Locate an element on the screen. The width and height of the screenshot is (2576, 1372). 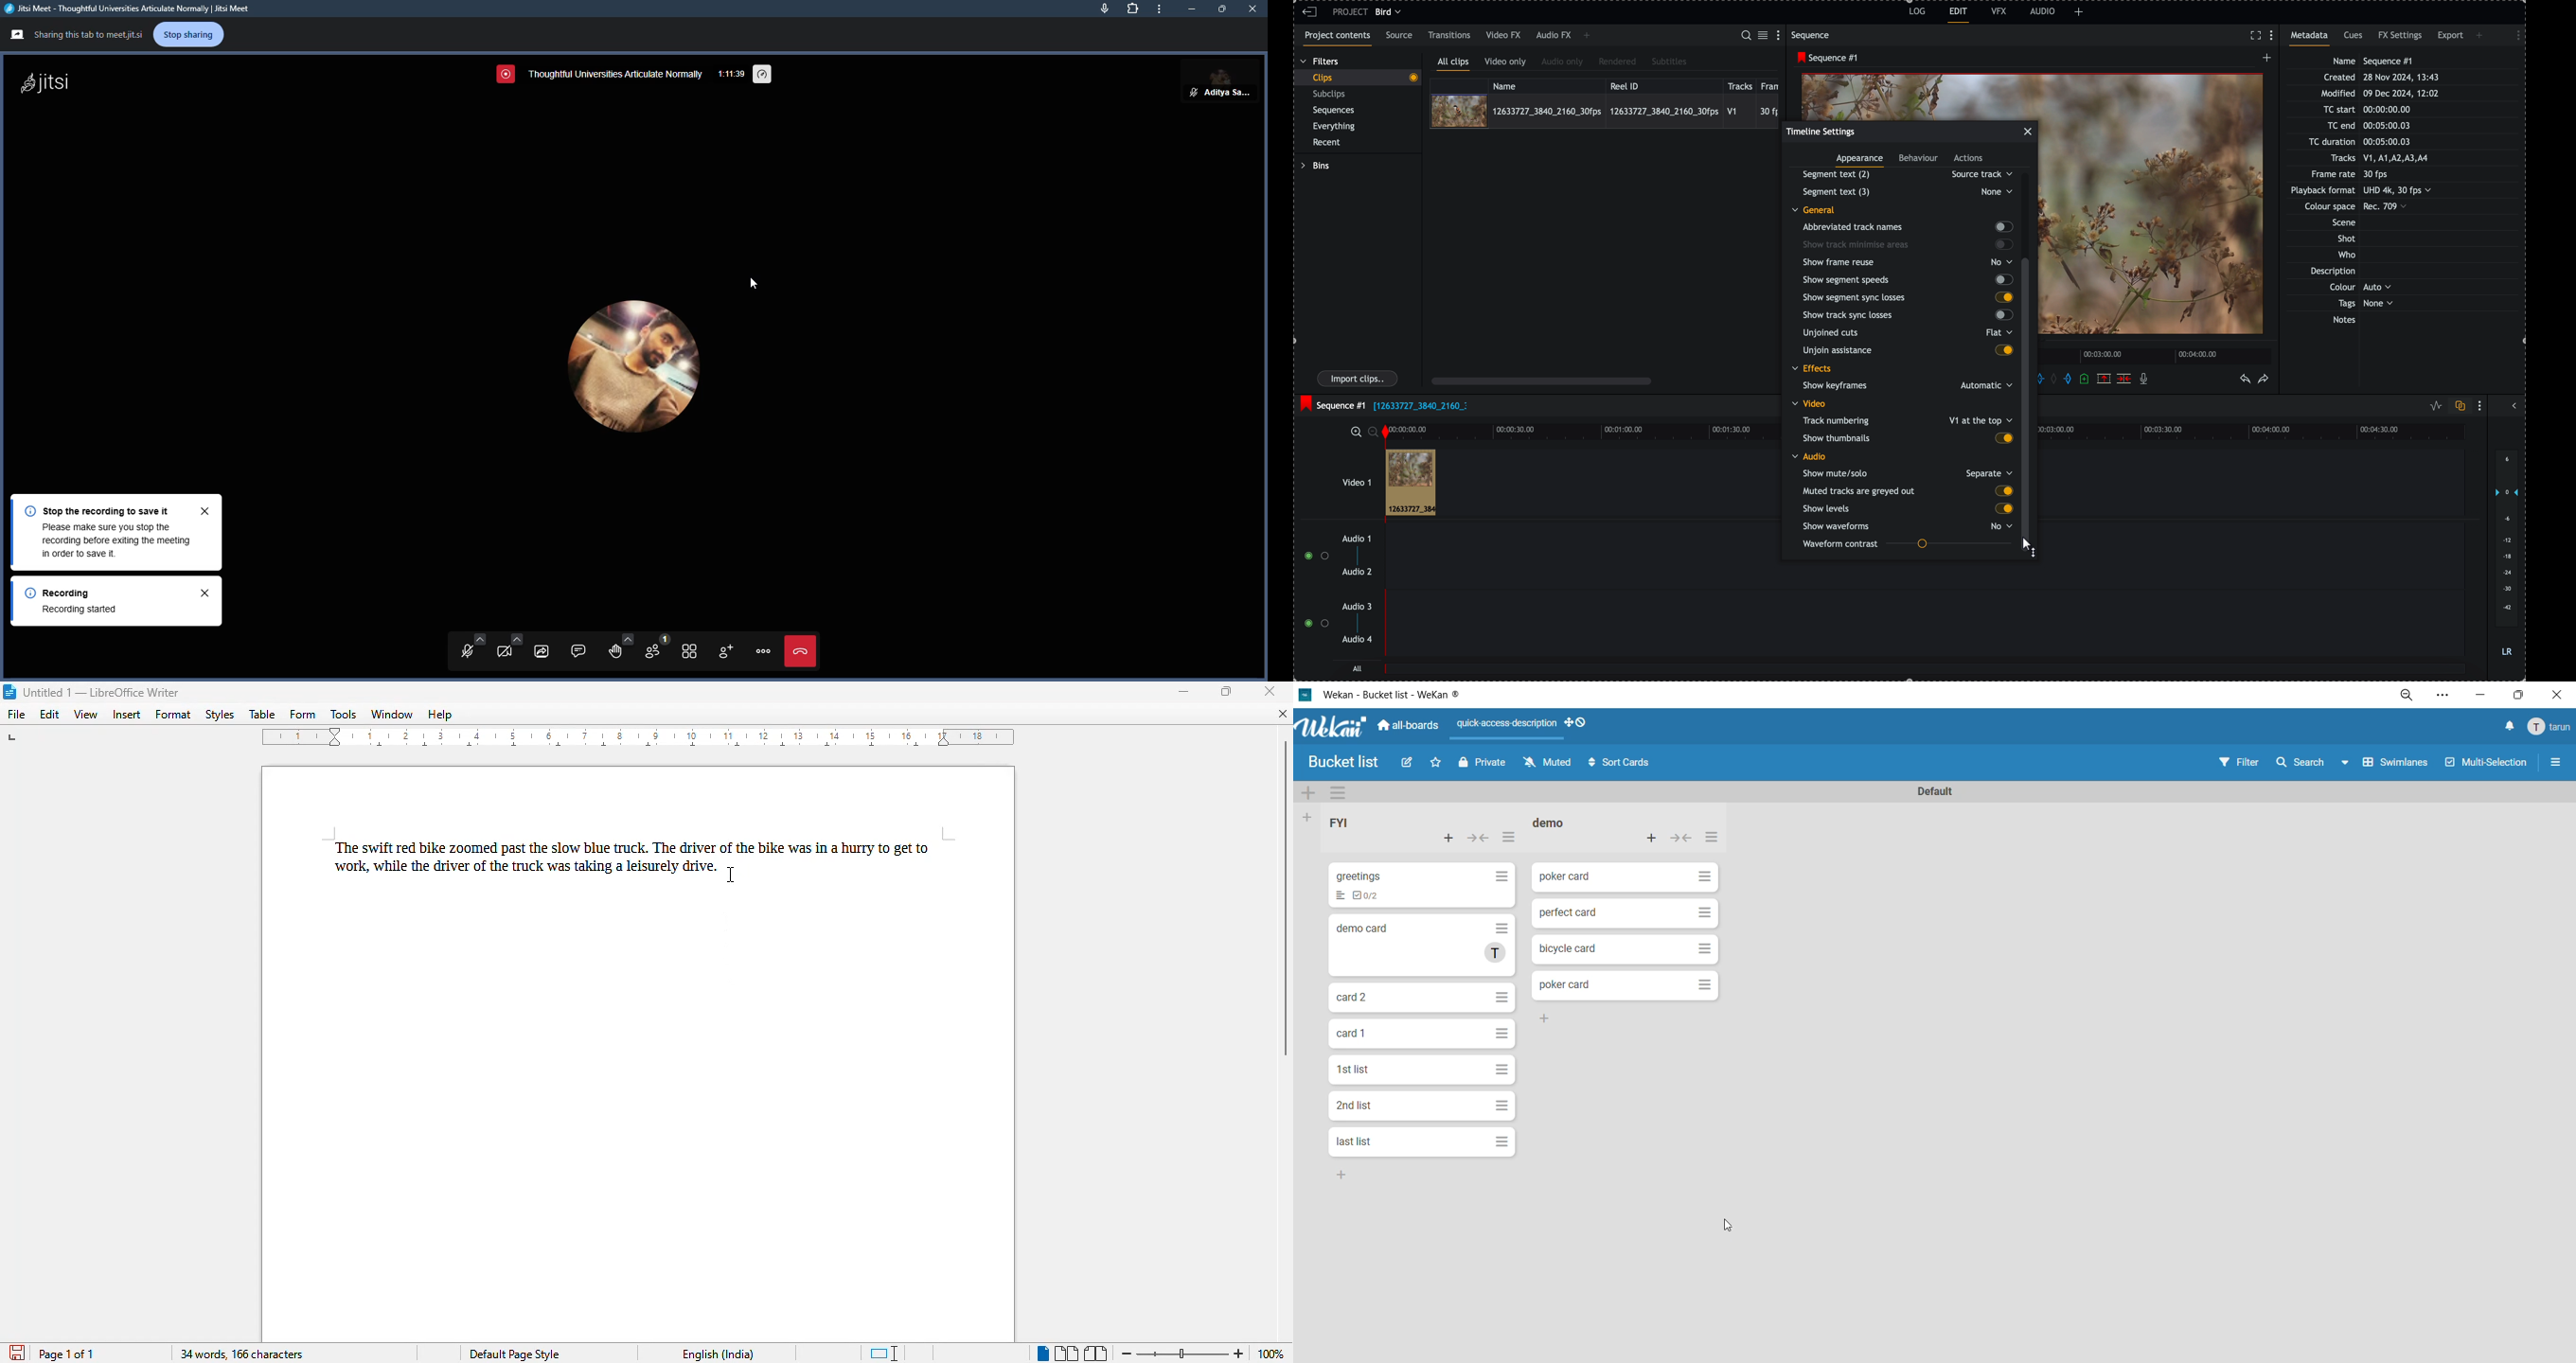
AUDIO is located at coordinates (2043, 11).